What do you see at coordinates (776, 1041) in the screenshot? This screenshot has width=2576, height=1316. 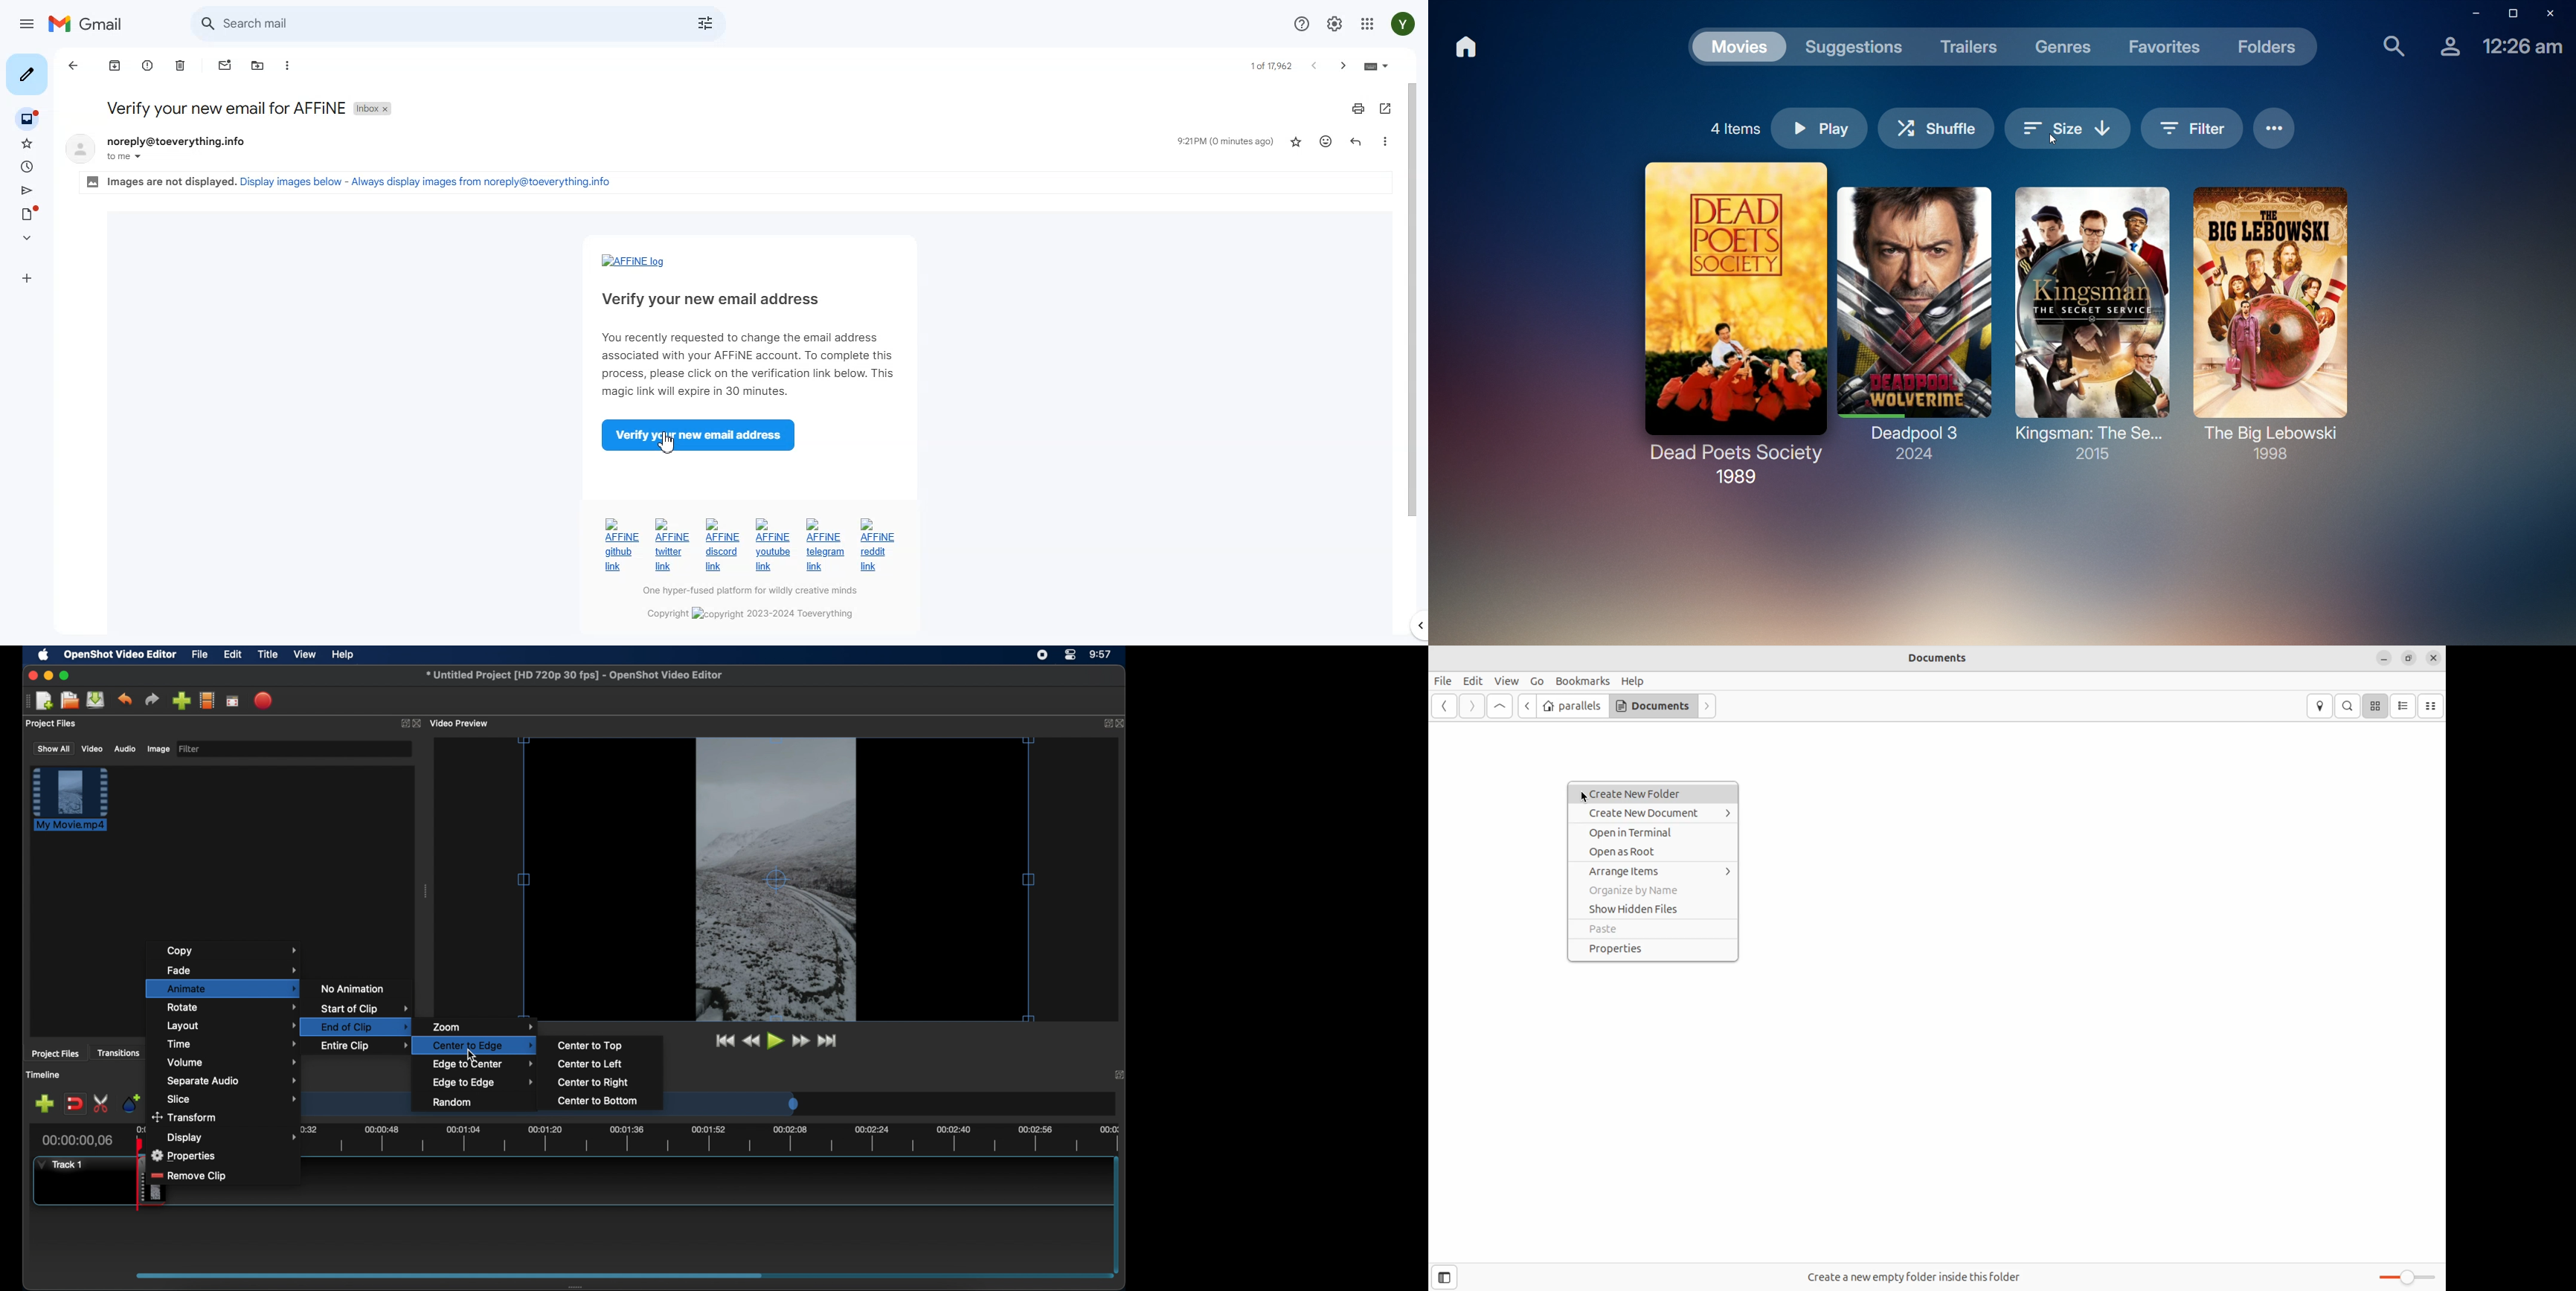 I see `play` at bounding box center [776, 1041].